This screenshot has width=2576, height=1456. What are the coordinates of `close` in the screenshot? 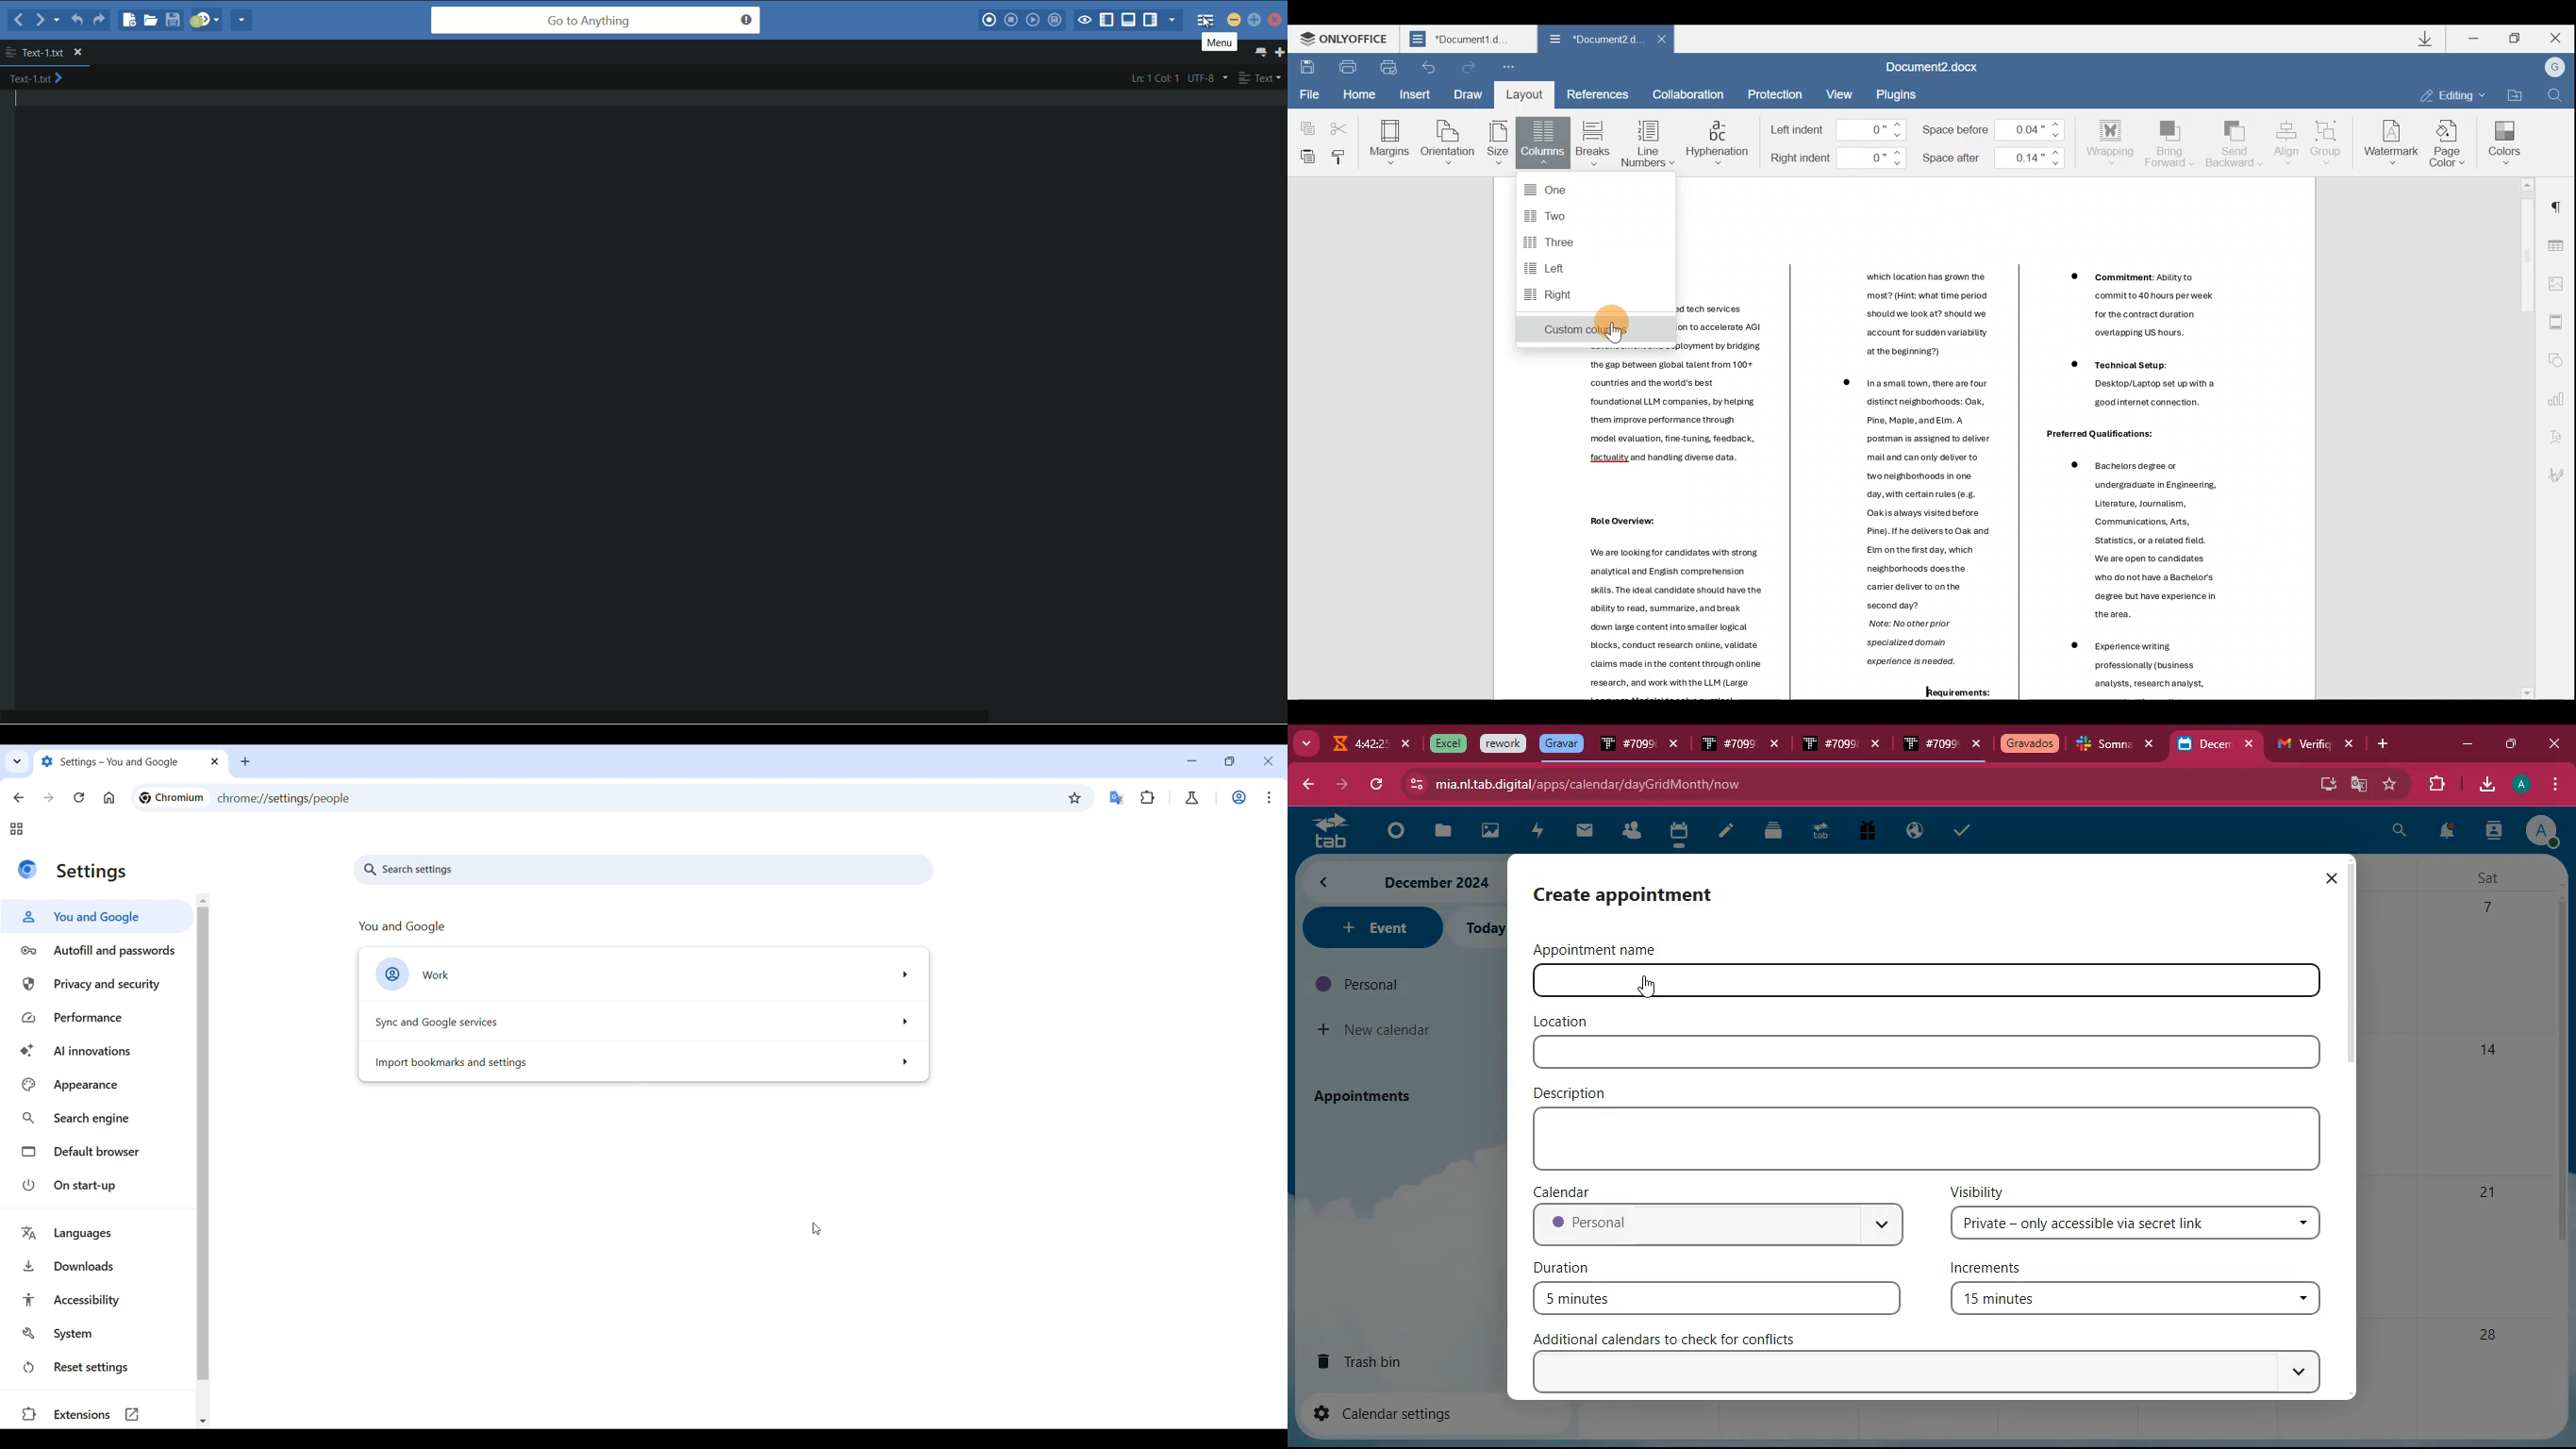 It's located at (2351, 744).